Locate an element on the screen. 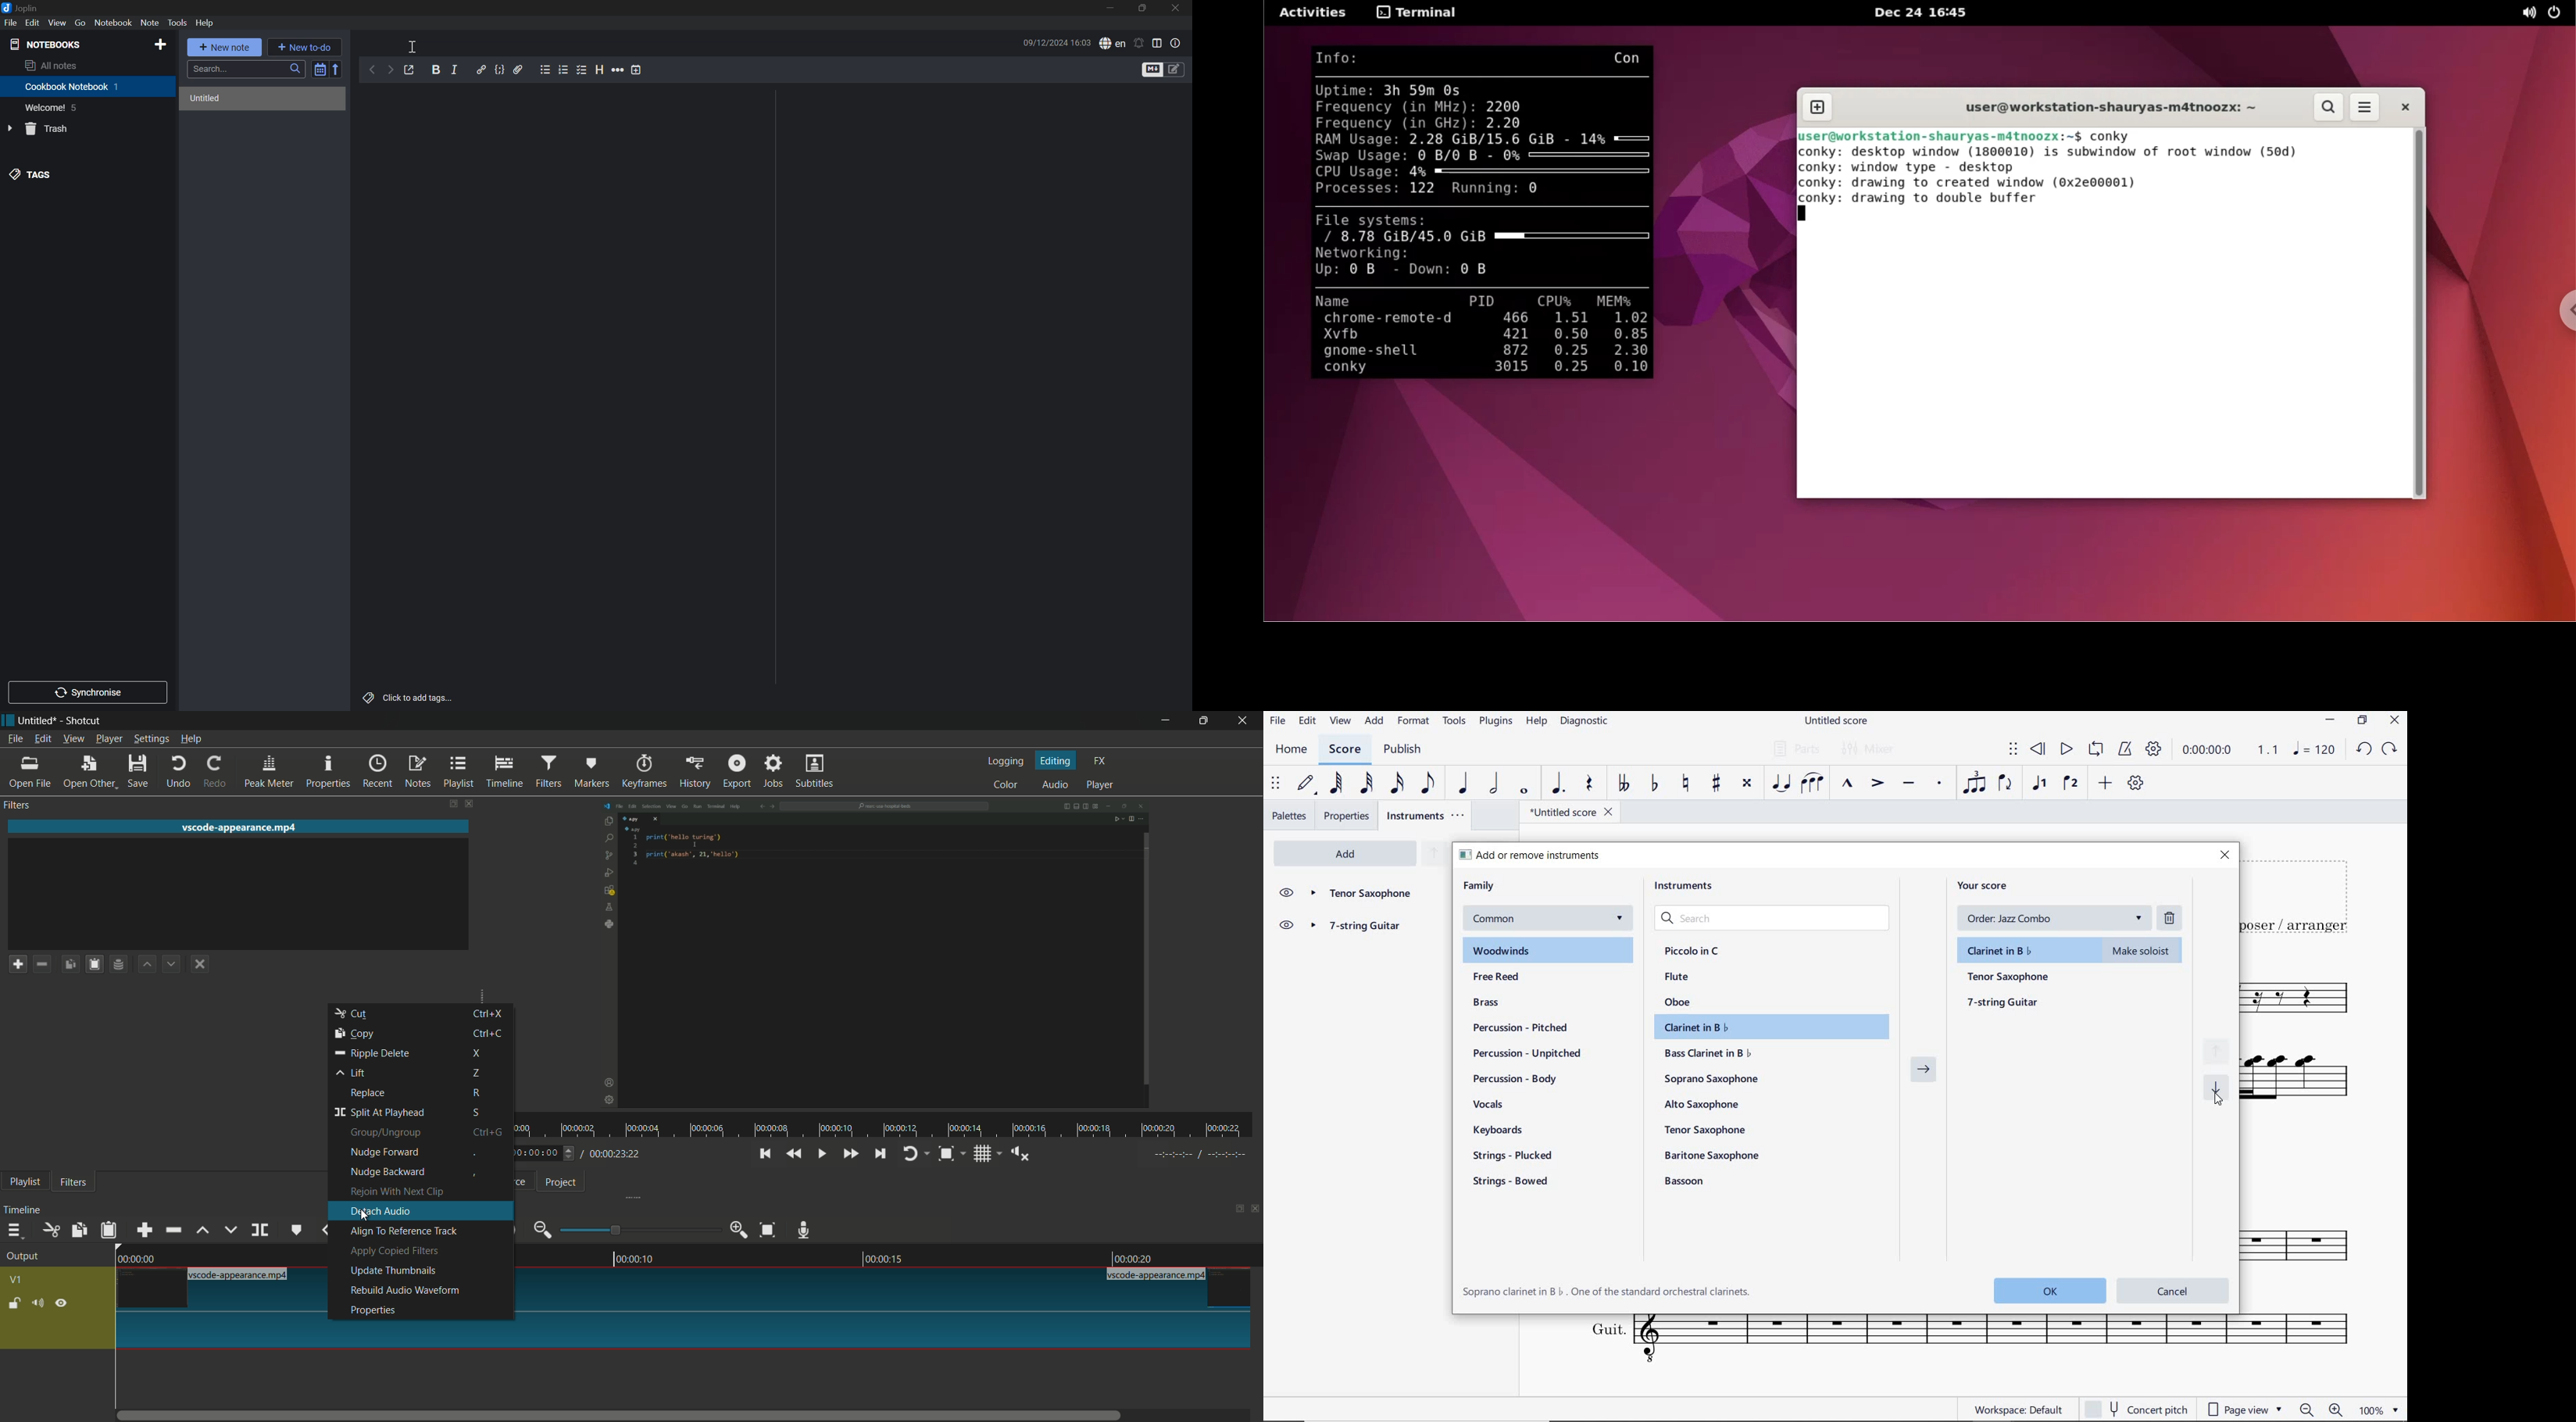 The width and height of the screenshot is (2576, 1428). app name is located at coordinates (84, 722).